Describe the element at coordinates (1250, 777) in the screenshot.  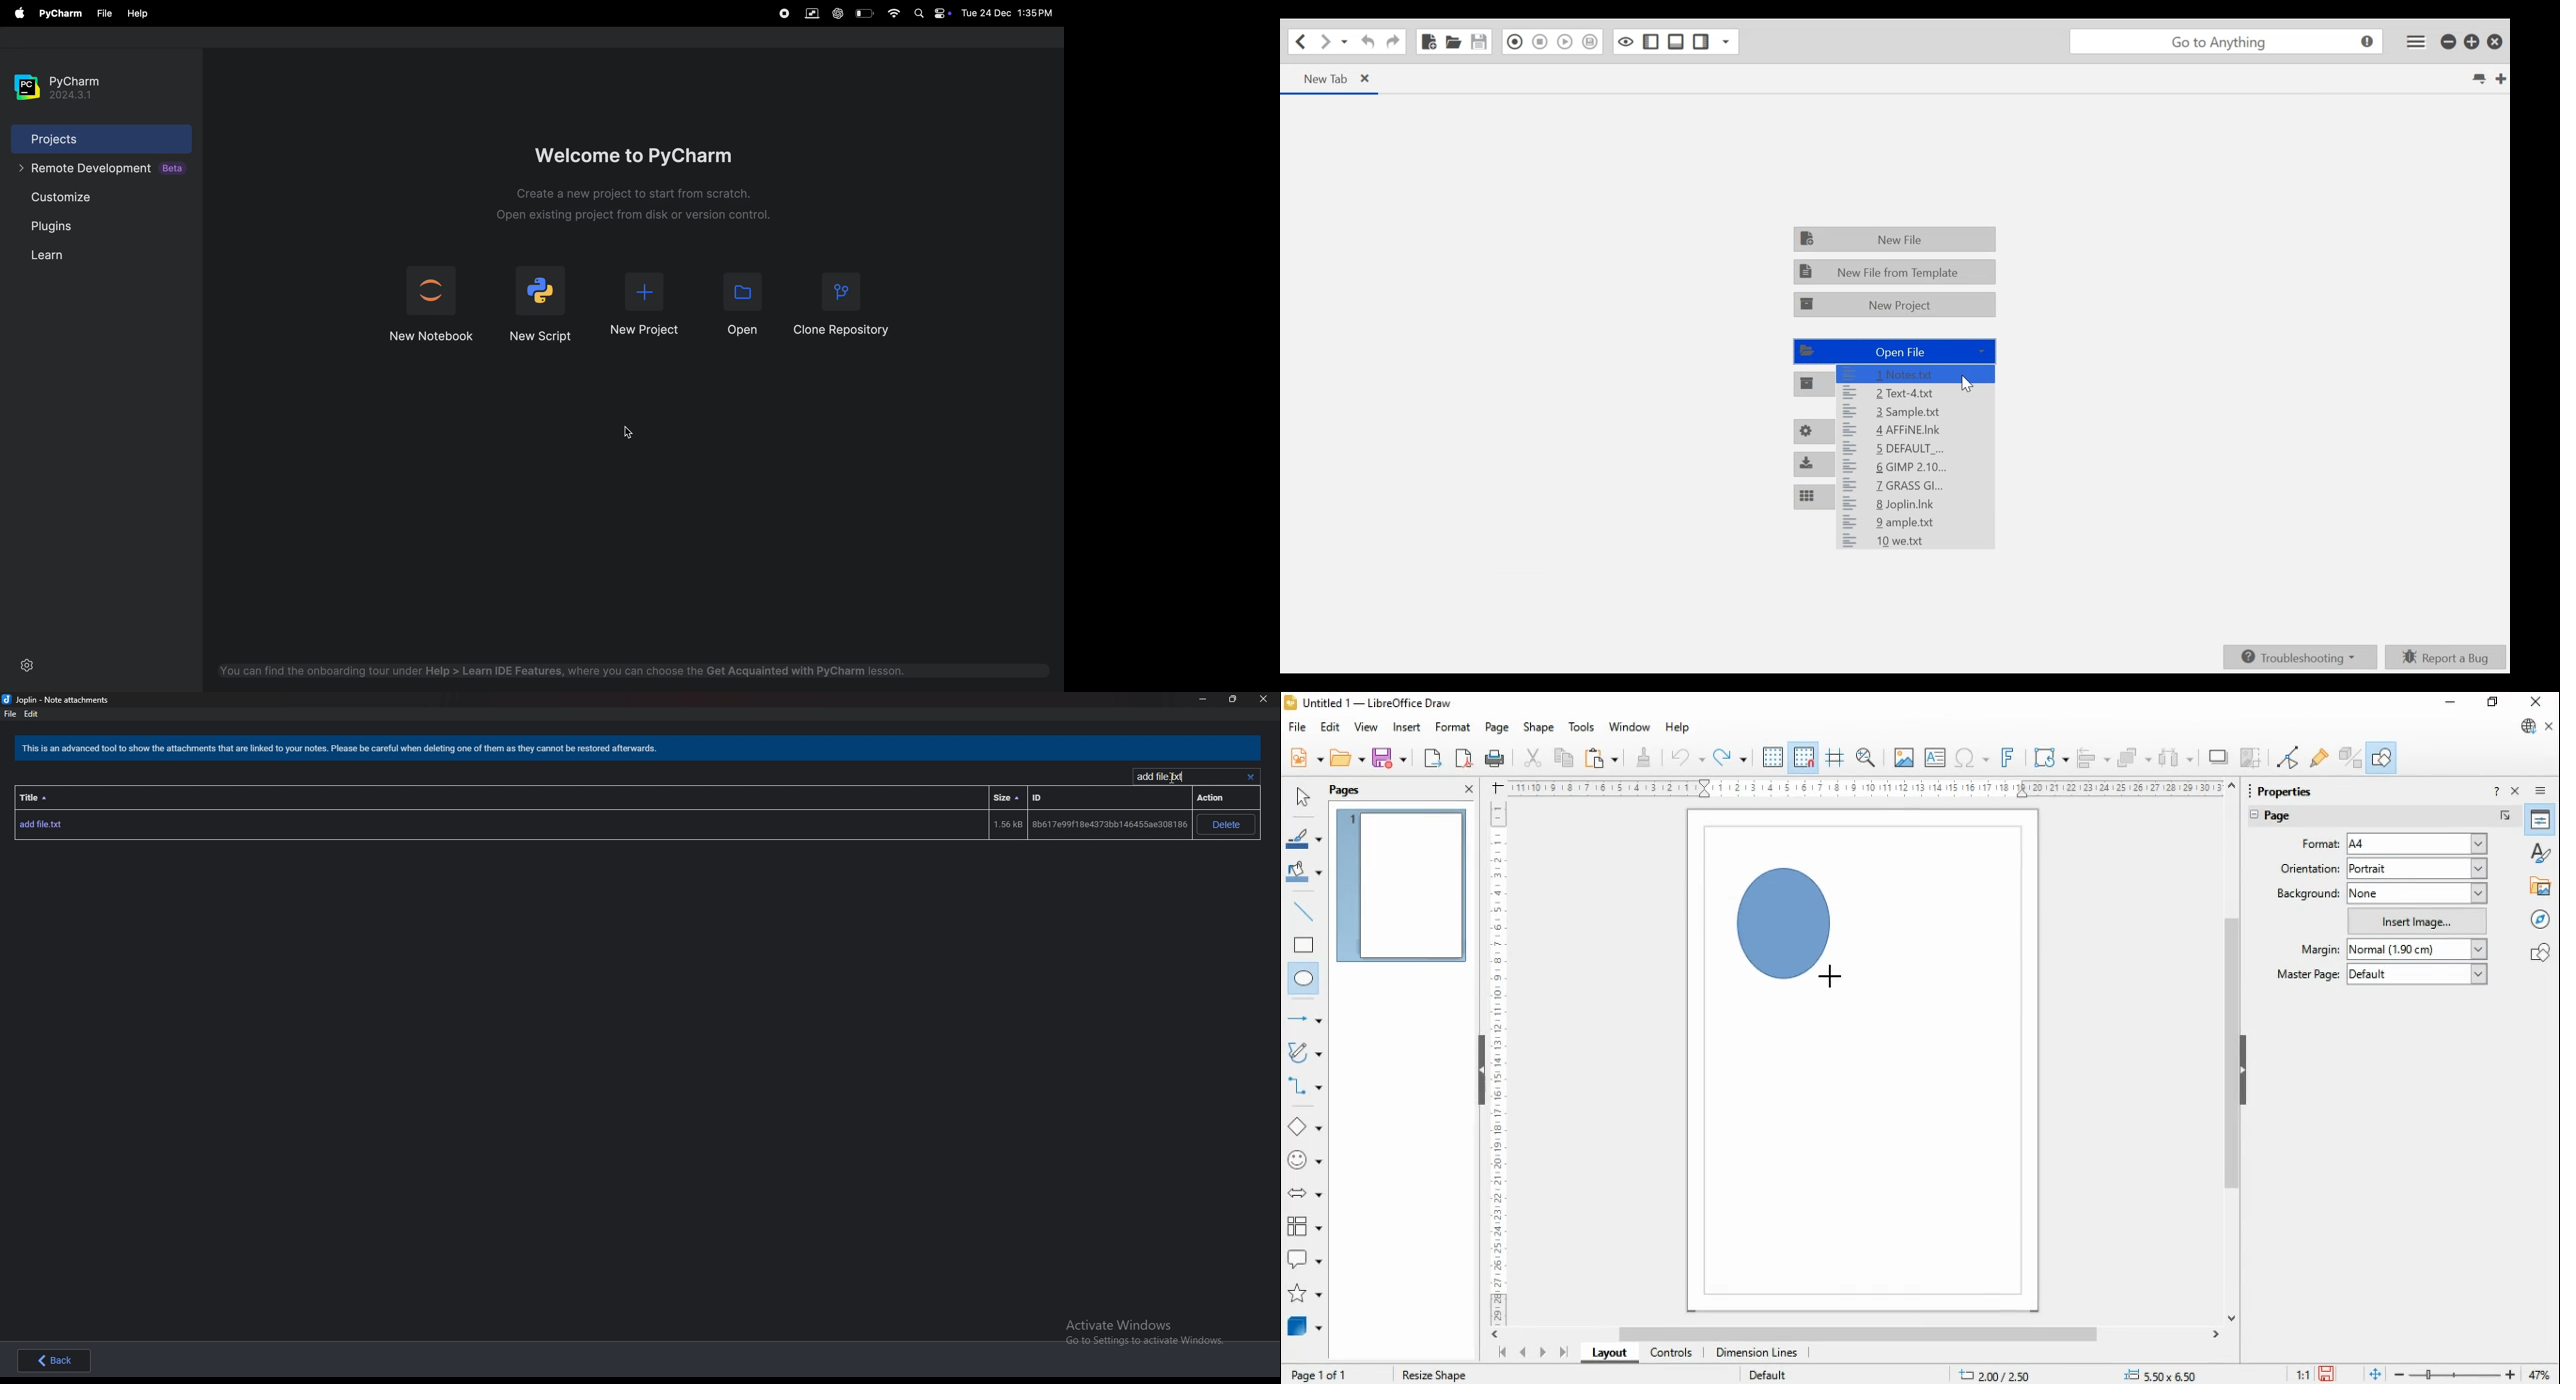
I see `remove input` at that location.